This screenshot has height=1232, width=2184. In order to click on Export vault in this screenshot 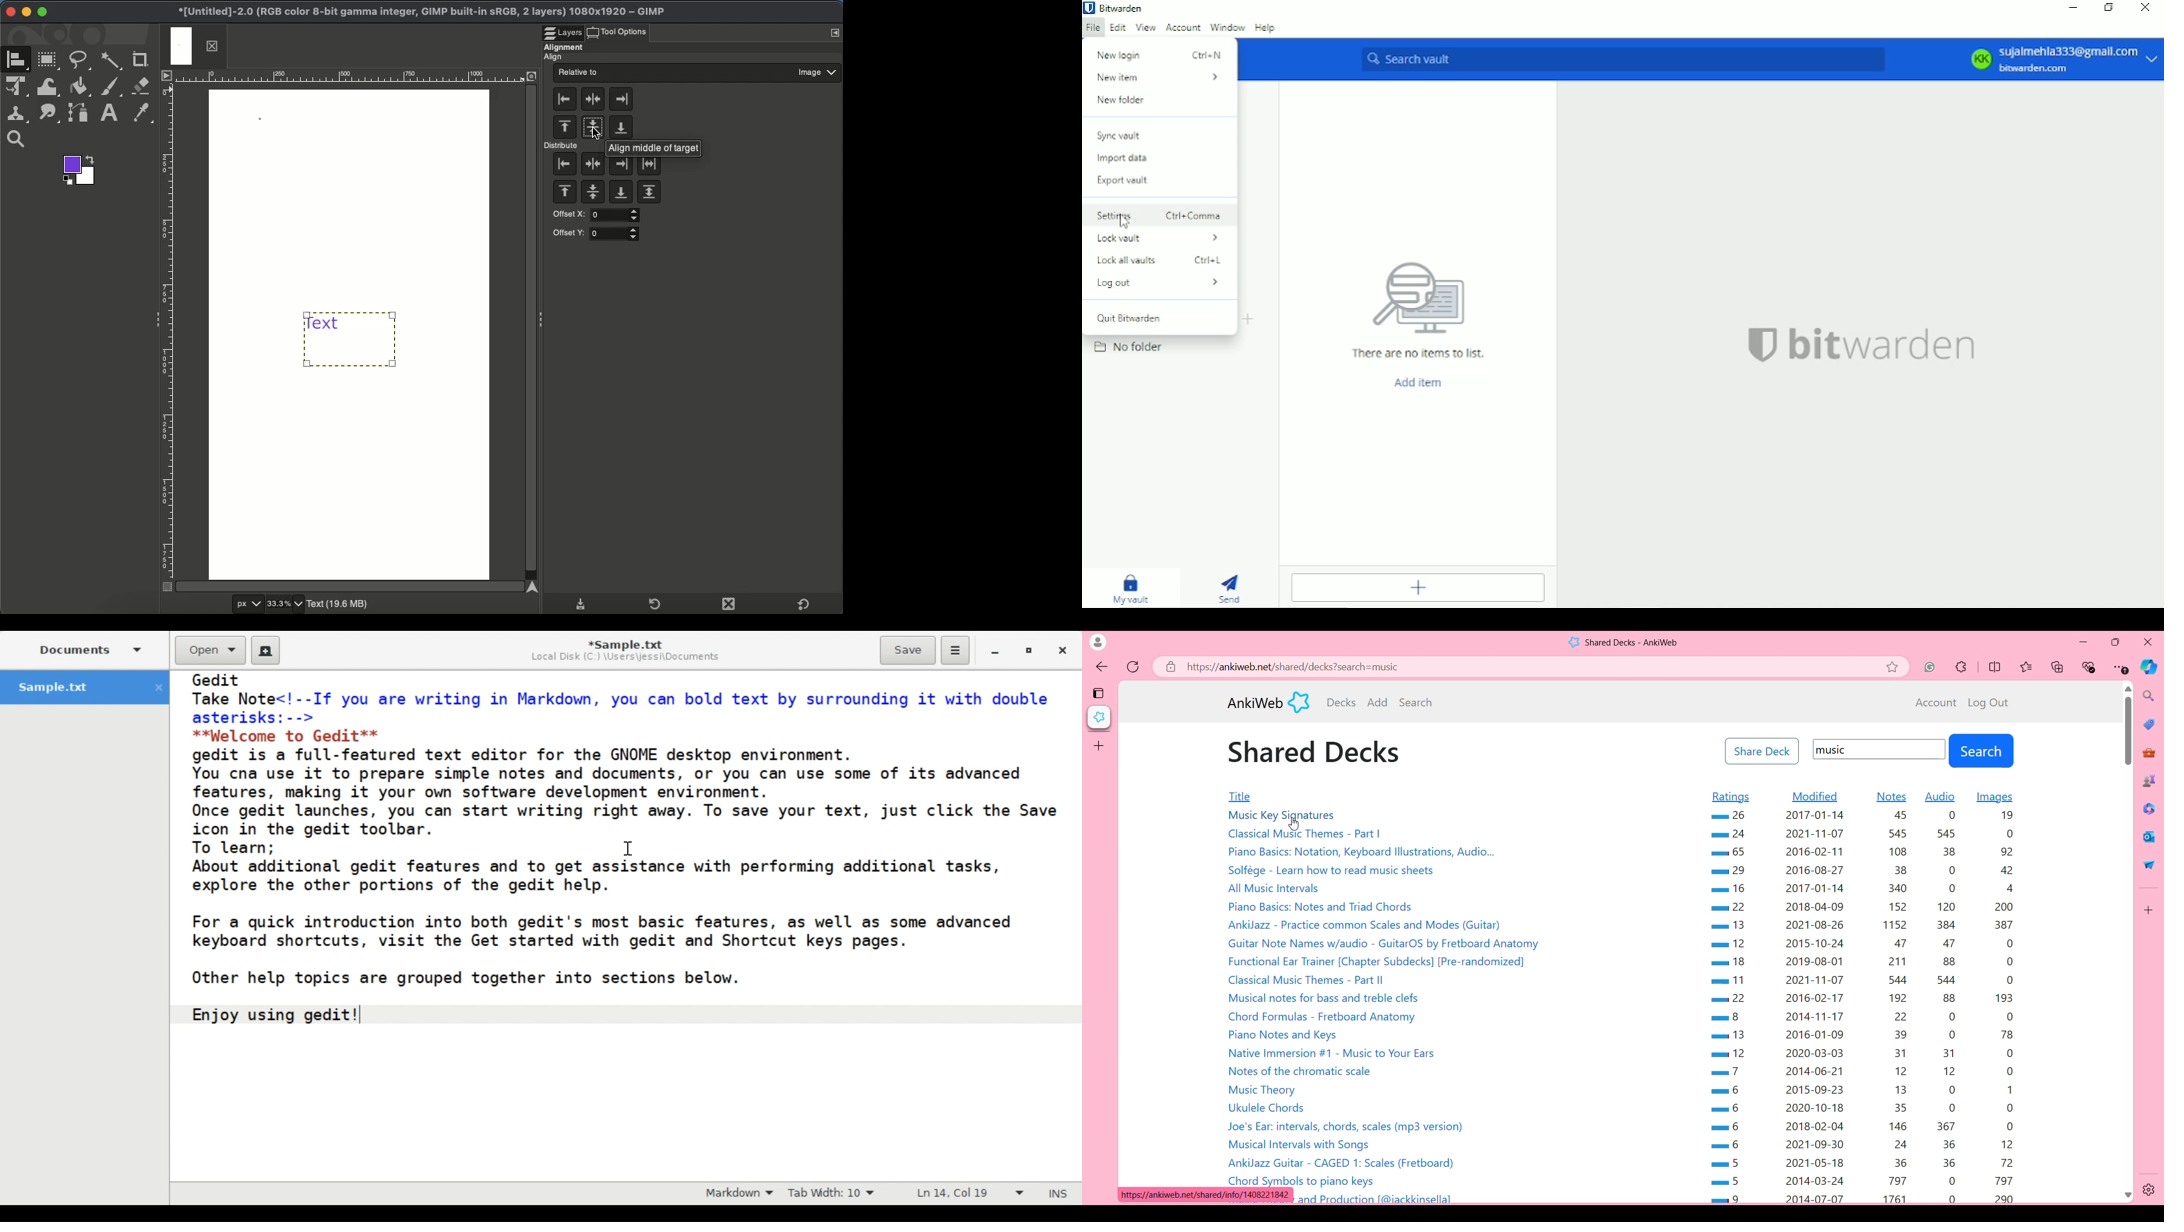, I will do `click(1128, 179)`.